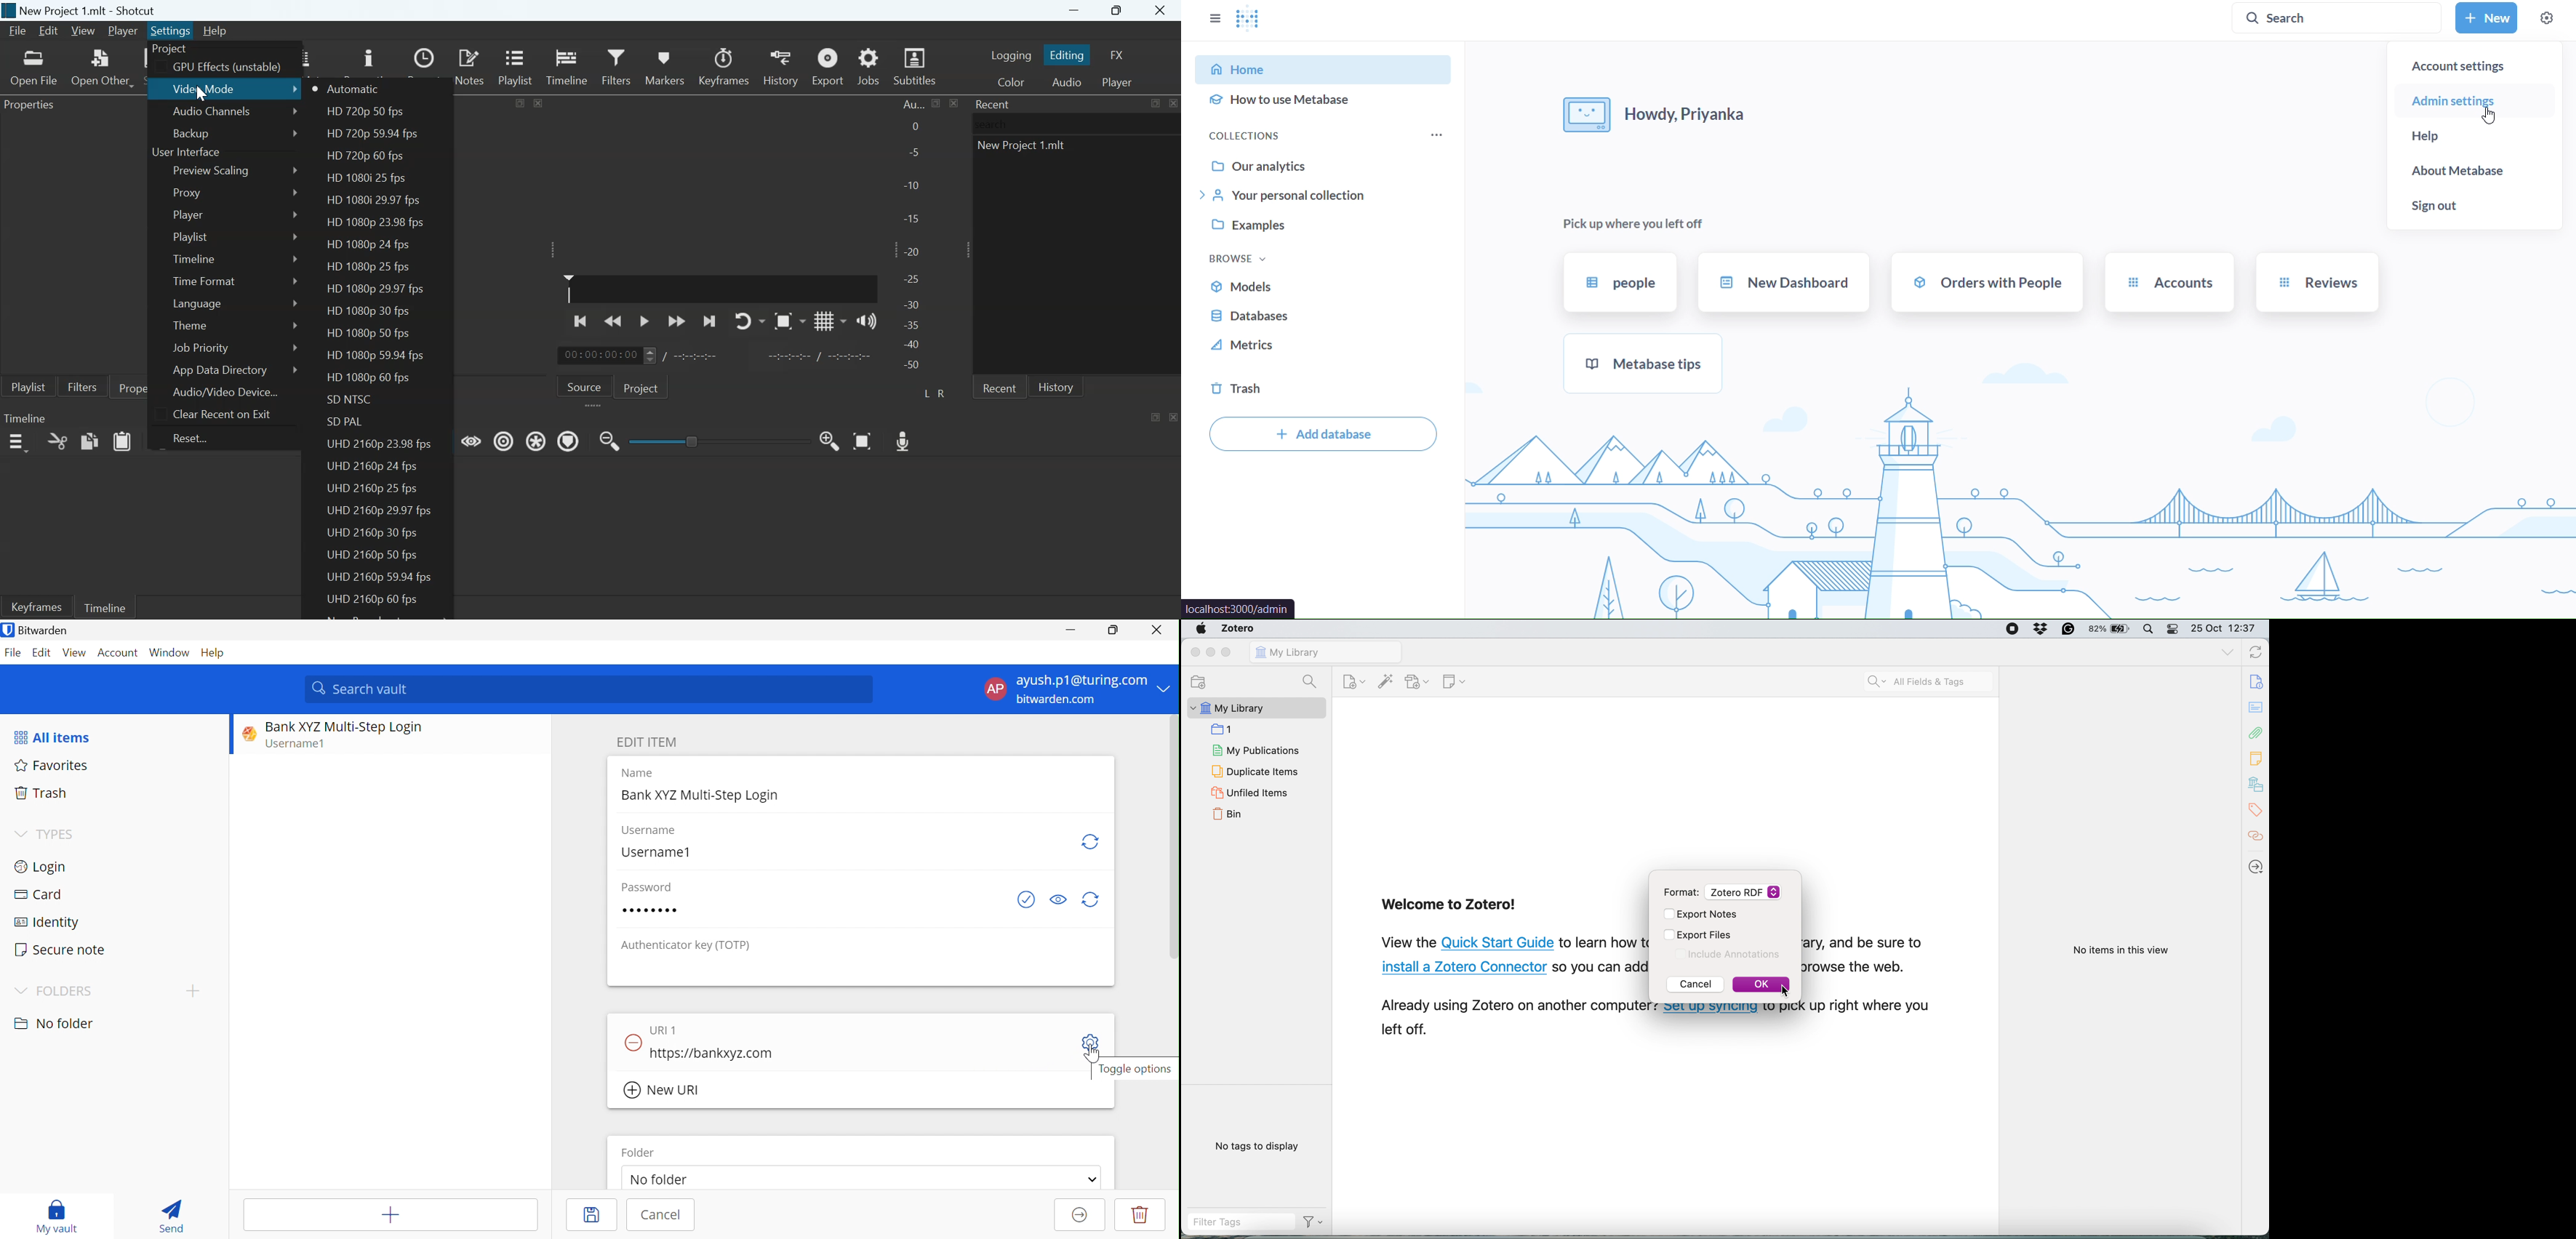 This screenshot has height=1260, width=2576. I want to click on HD 1080p 60fps, so click(366, 379).